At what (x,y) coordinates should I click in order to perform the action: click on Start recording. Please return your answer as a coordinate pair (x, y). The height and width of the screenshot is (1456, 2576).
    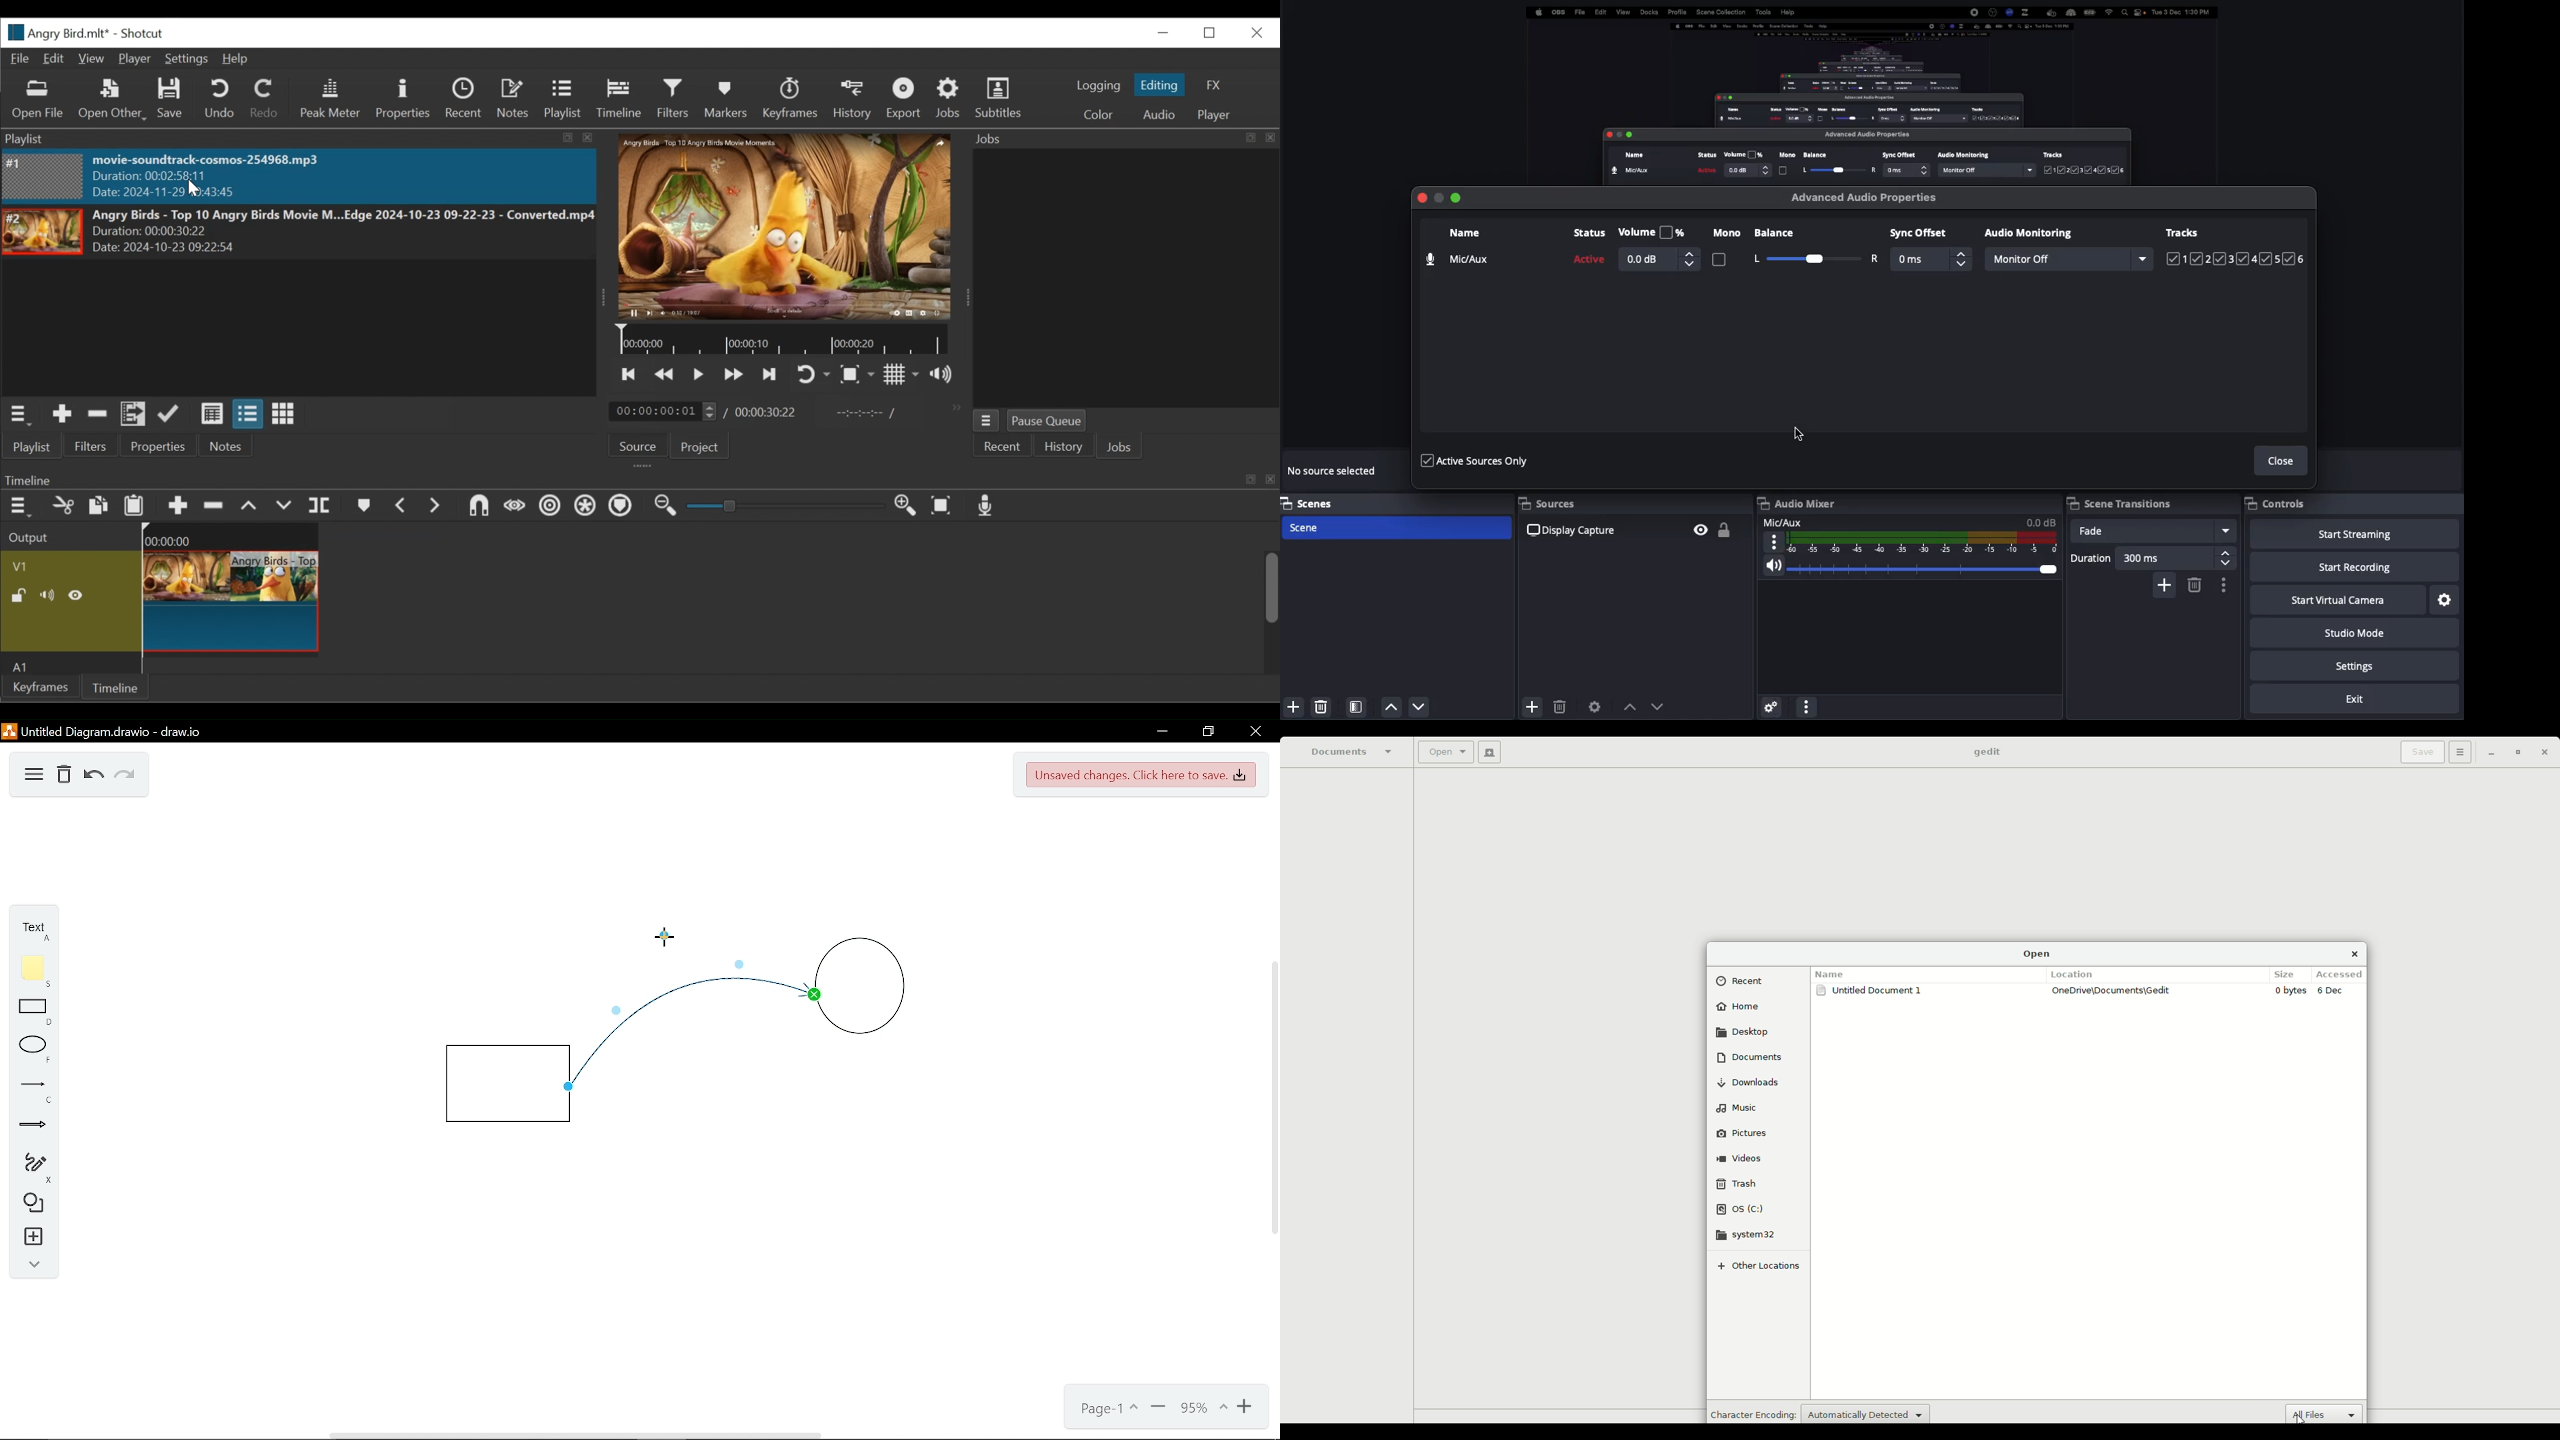
    Looking at the image, I should click on (2355, 566).